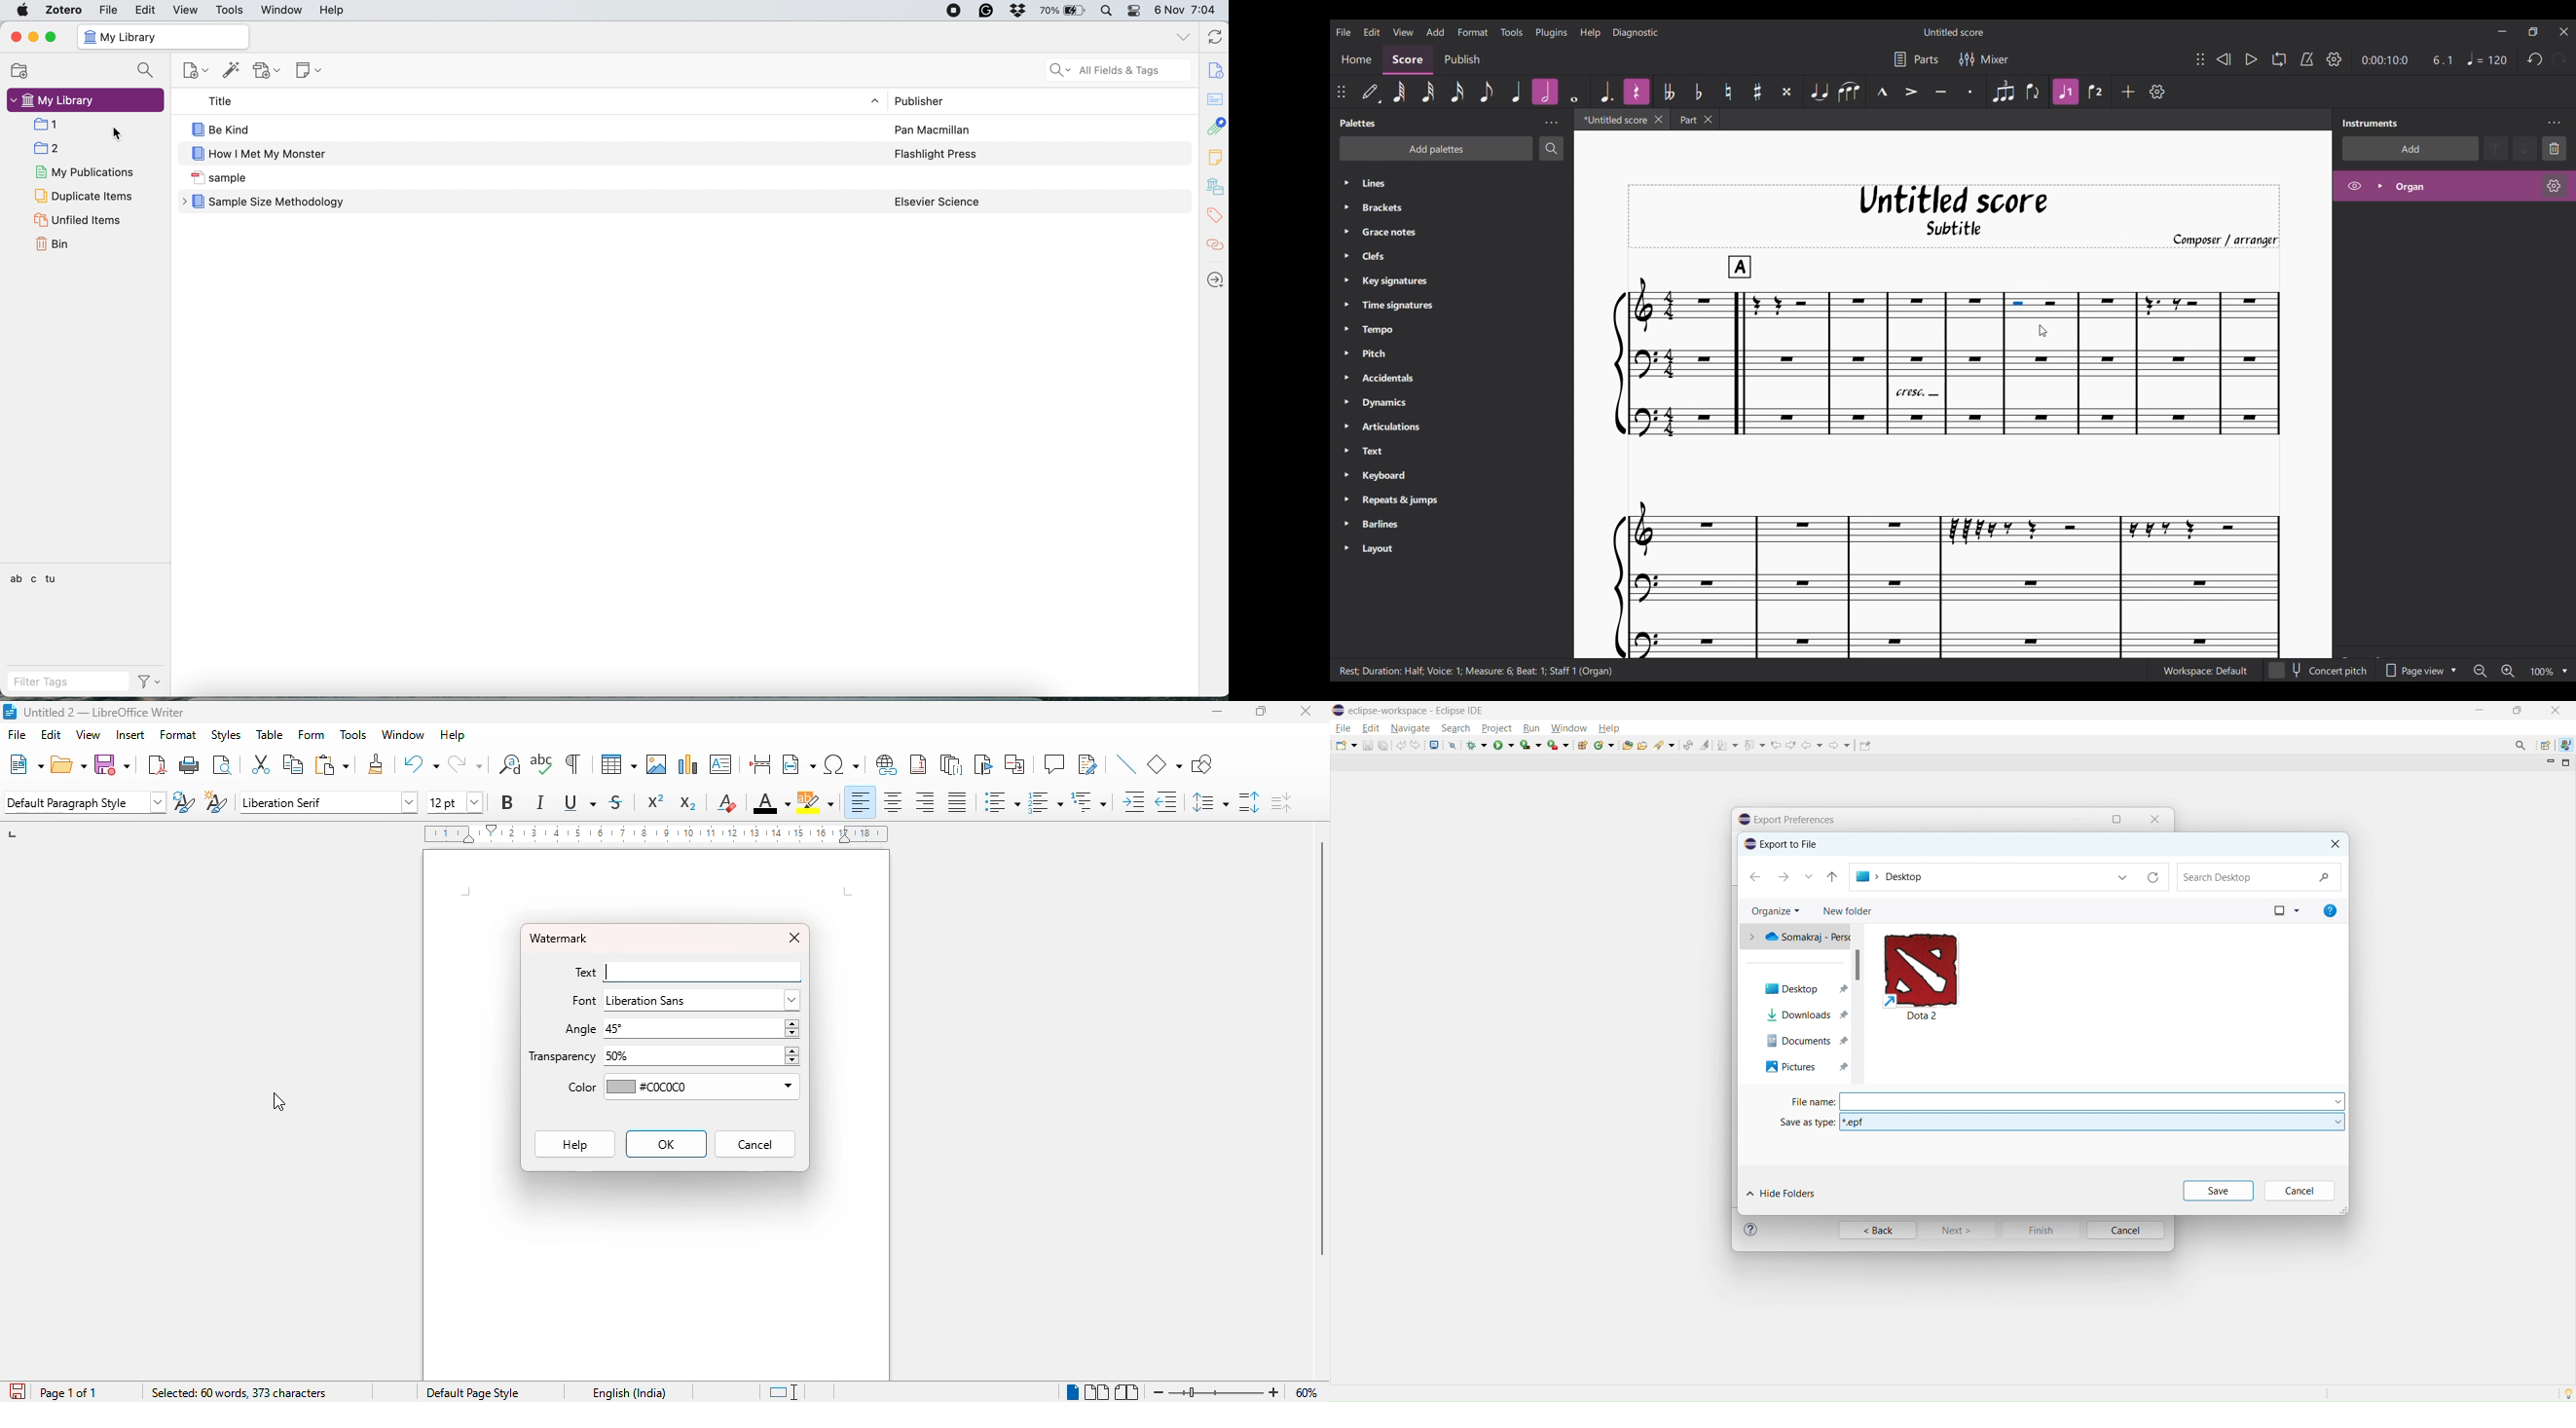 The image size is (2576, 1428). Describe the element at coordinates (196, 72) in the screenshot. I see `new item` at that location.